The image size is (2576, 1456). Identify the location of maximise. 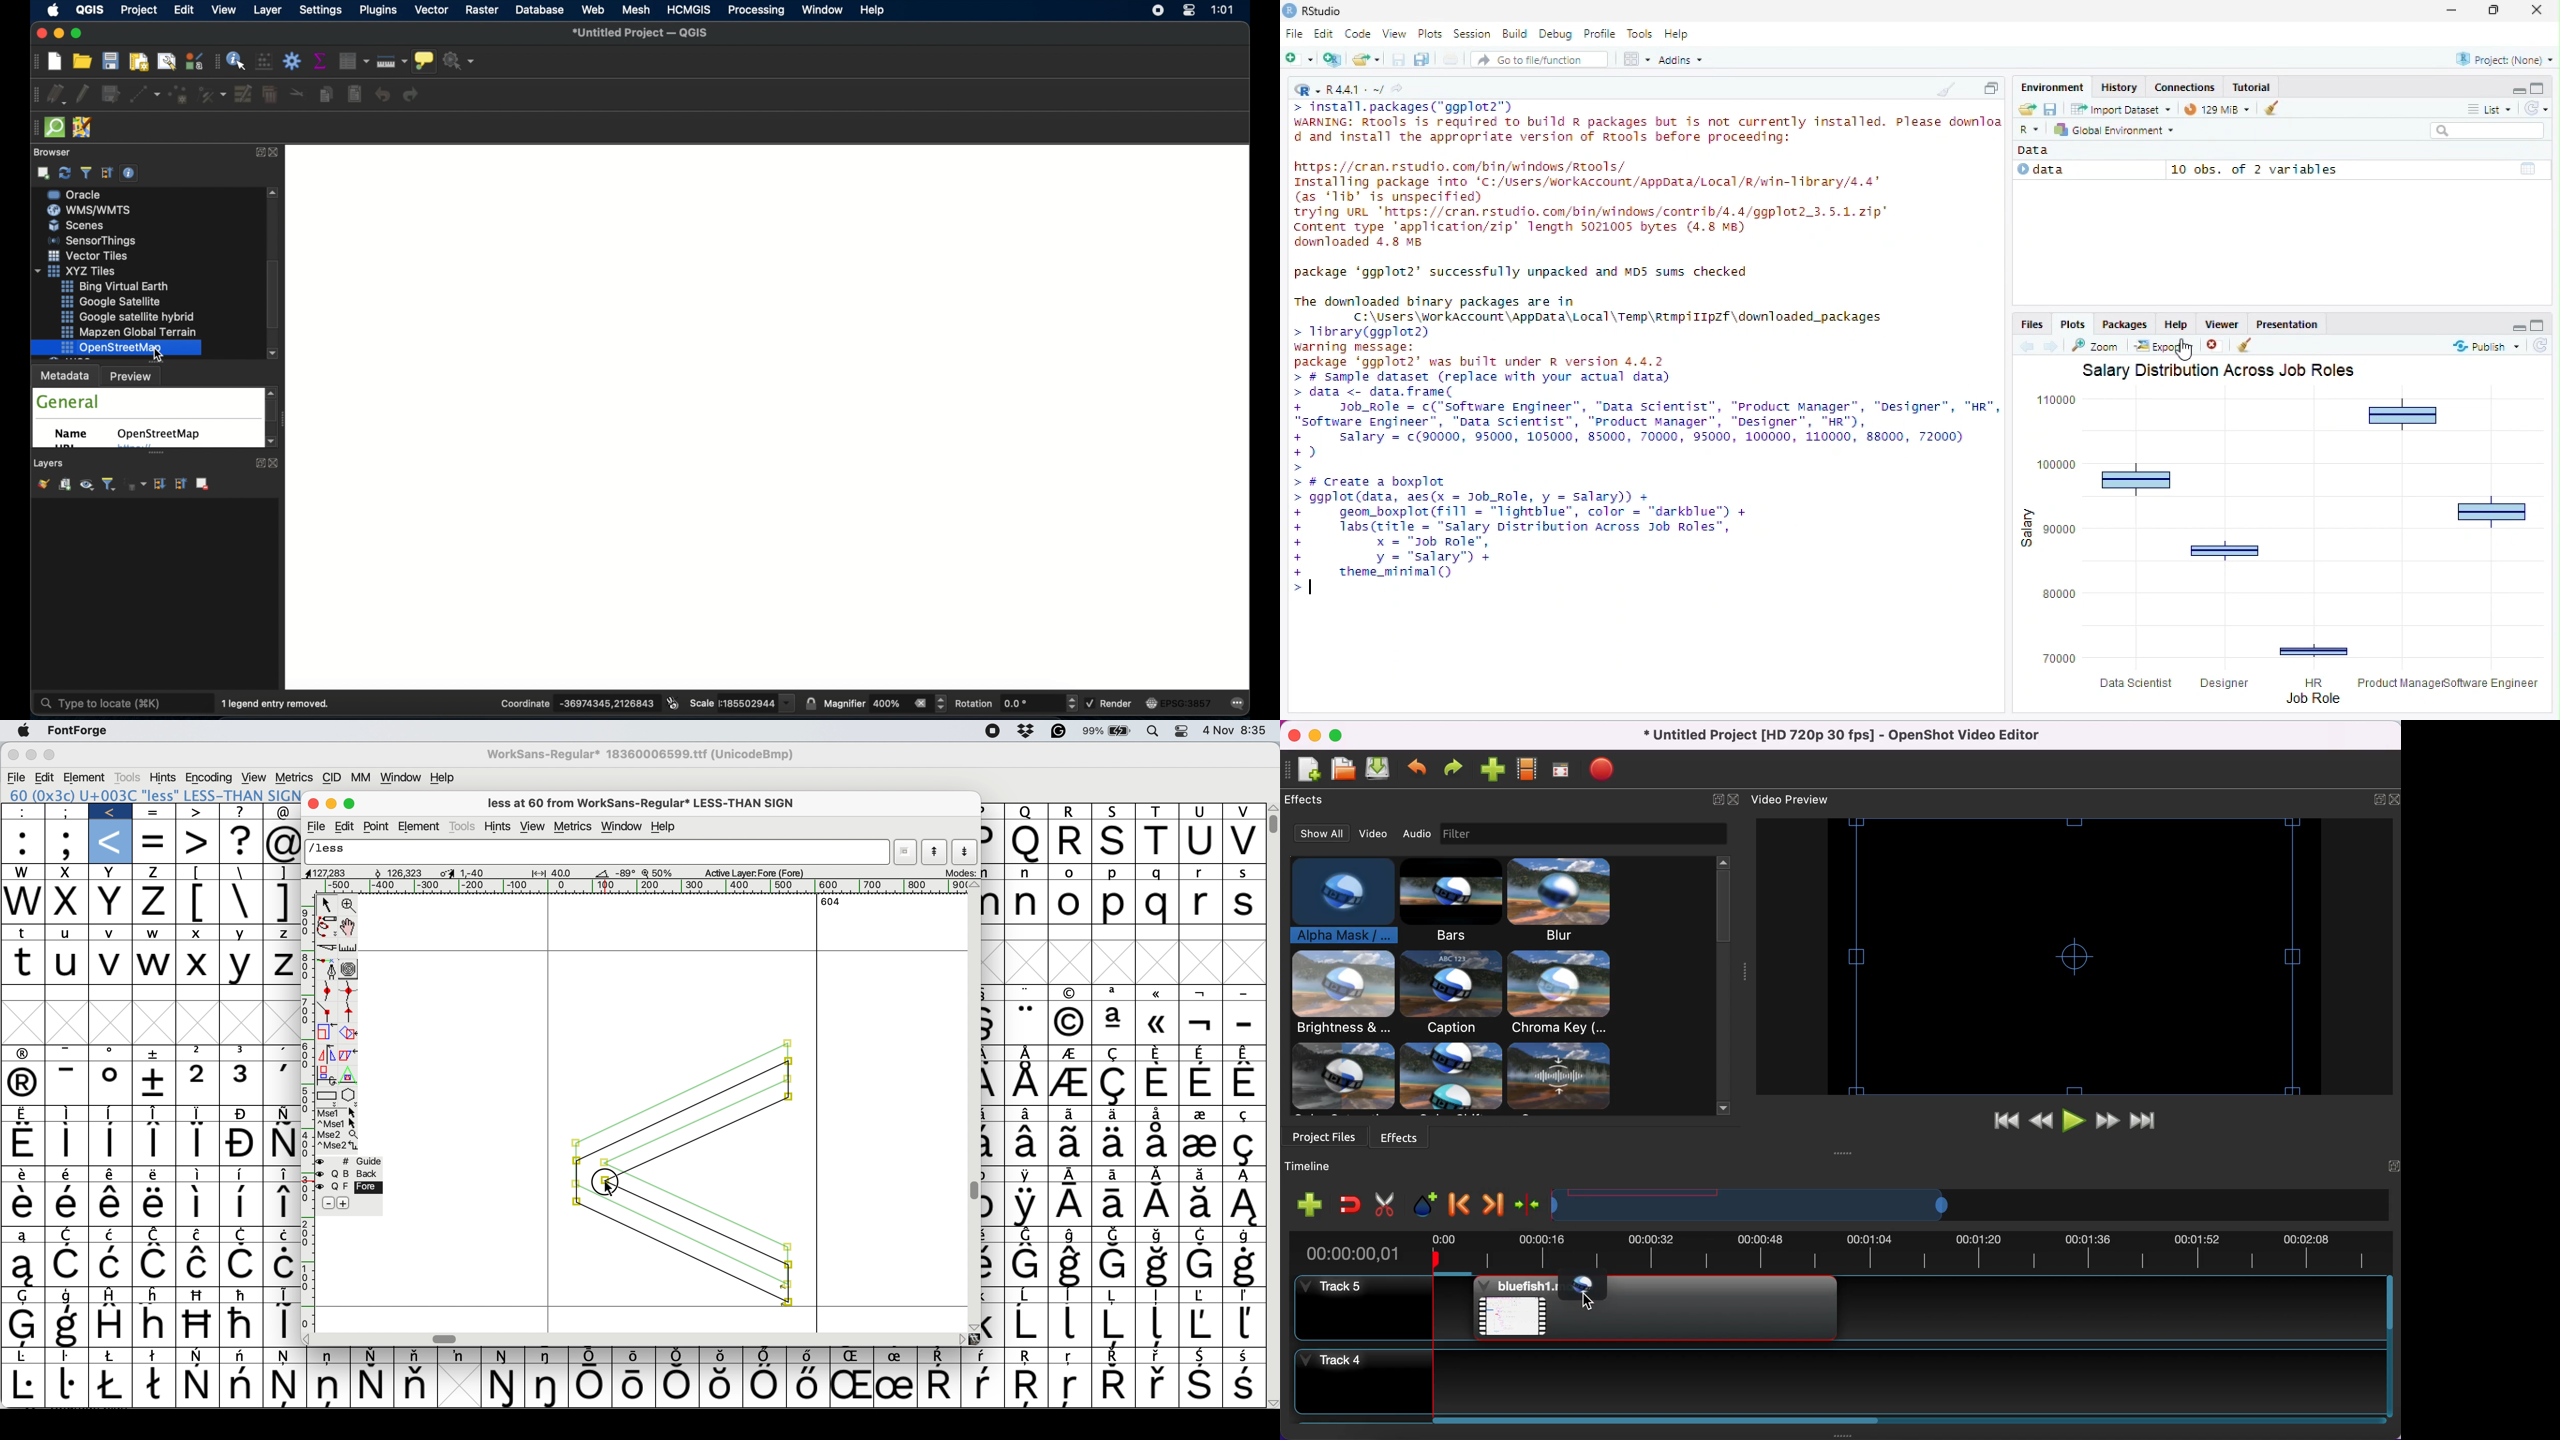
(55, 757).